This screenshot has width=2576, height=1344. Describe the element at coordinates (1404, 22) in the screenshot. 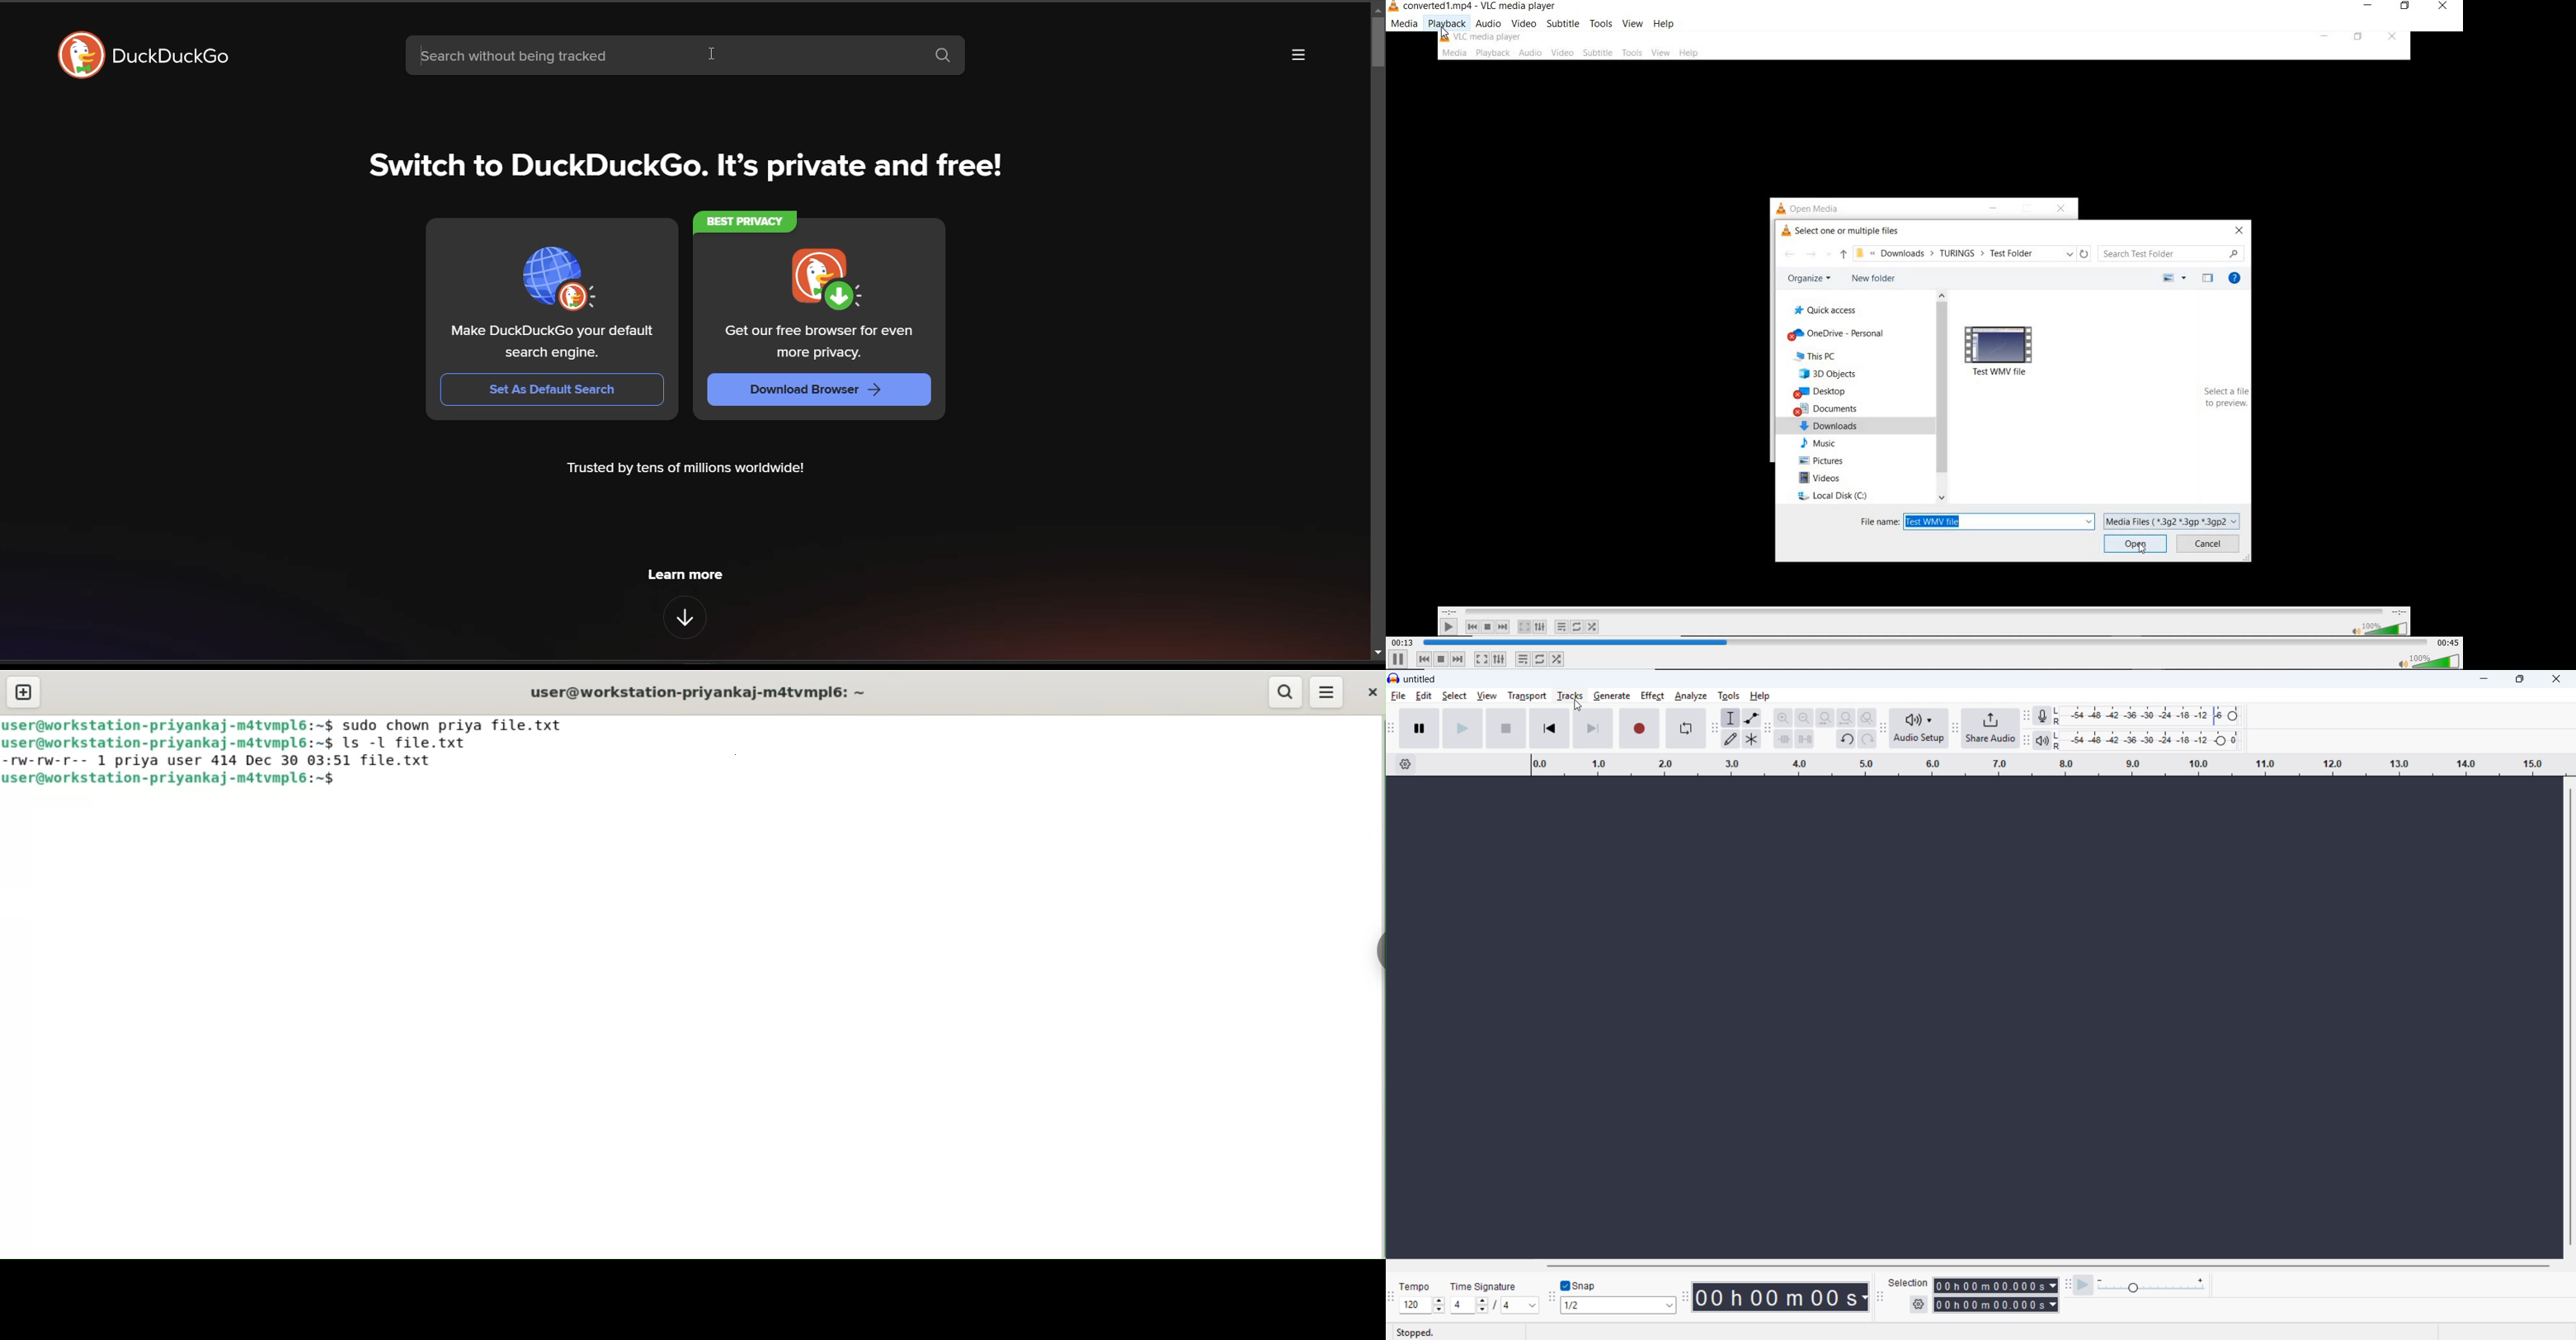

I see `media` at that location.